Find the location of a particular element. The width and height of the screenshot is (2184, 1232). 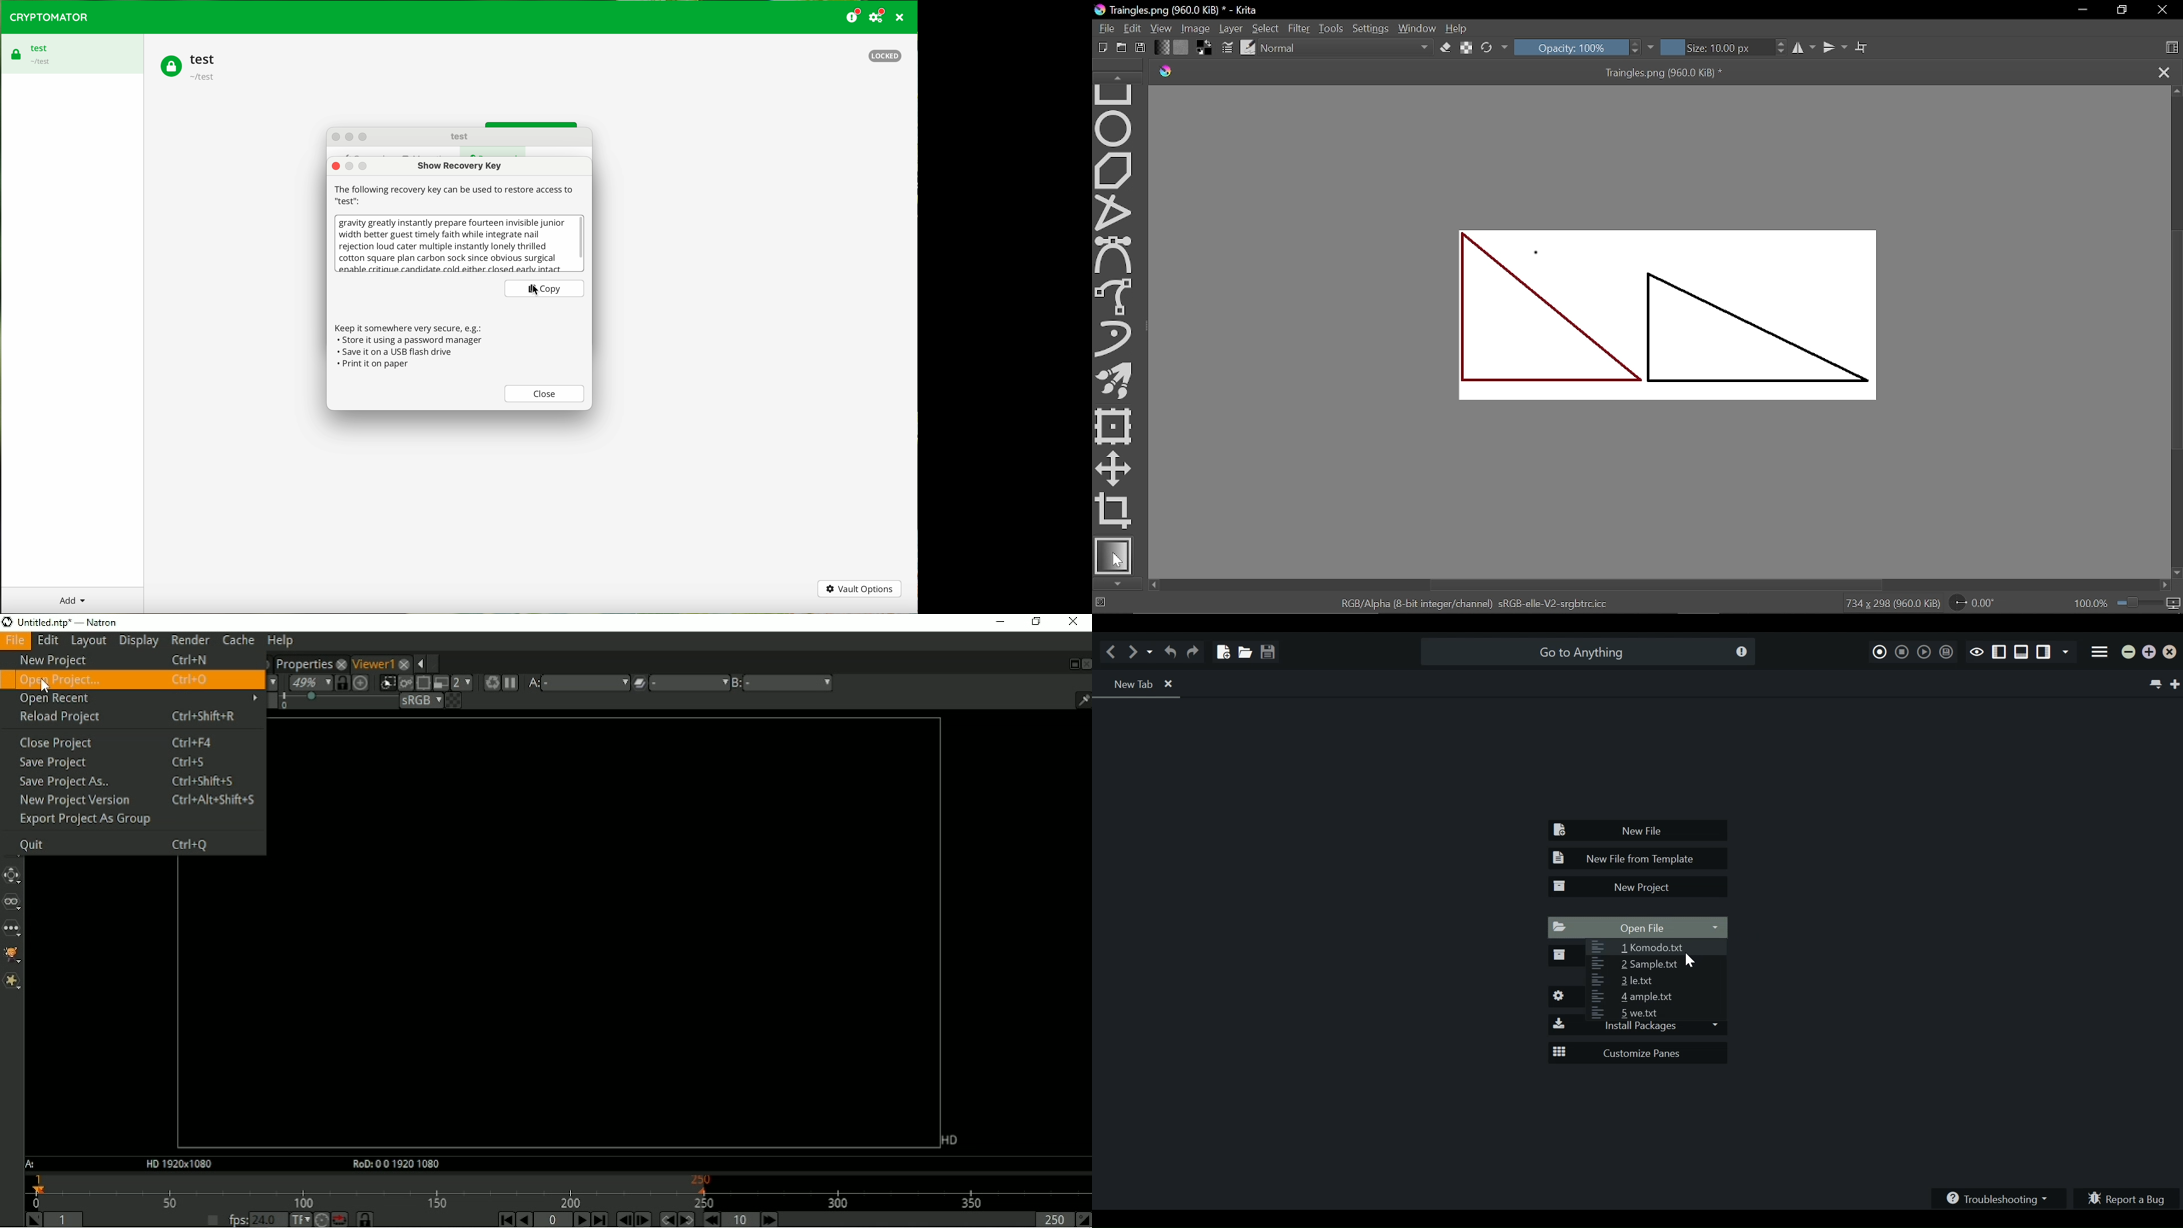

Eraser is located at coordinates (1445, 49).